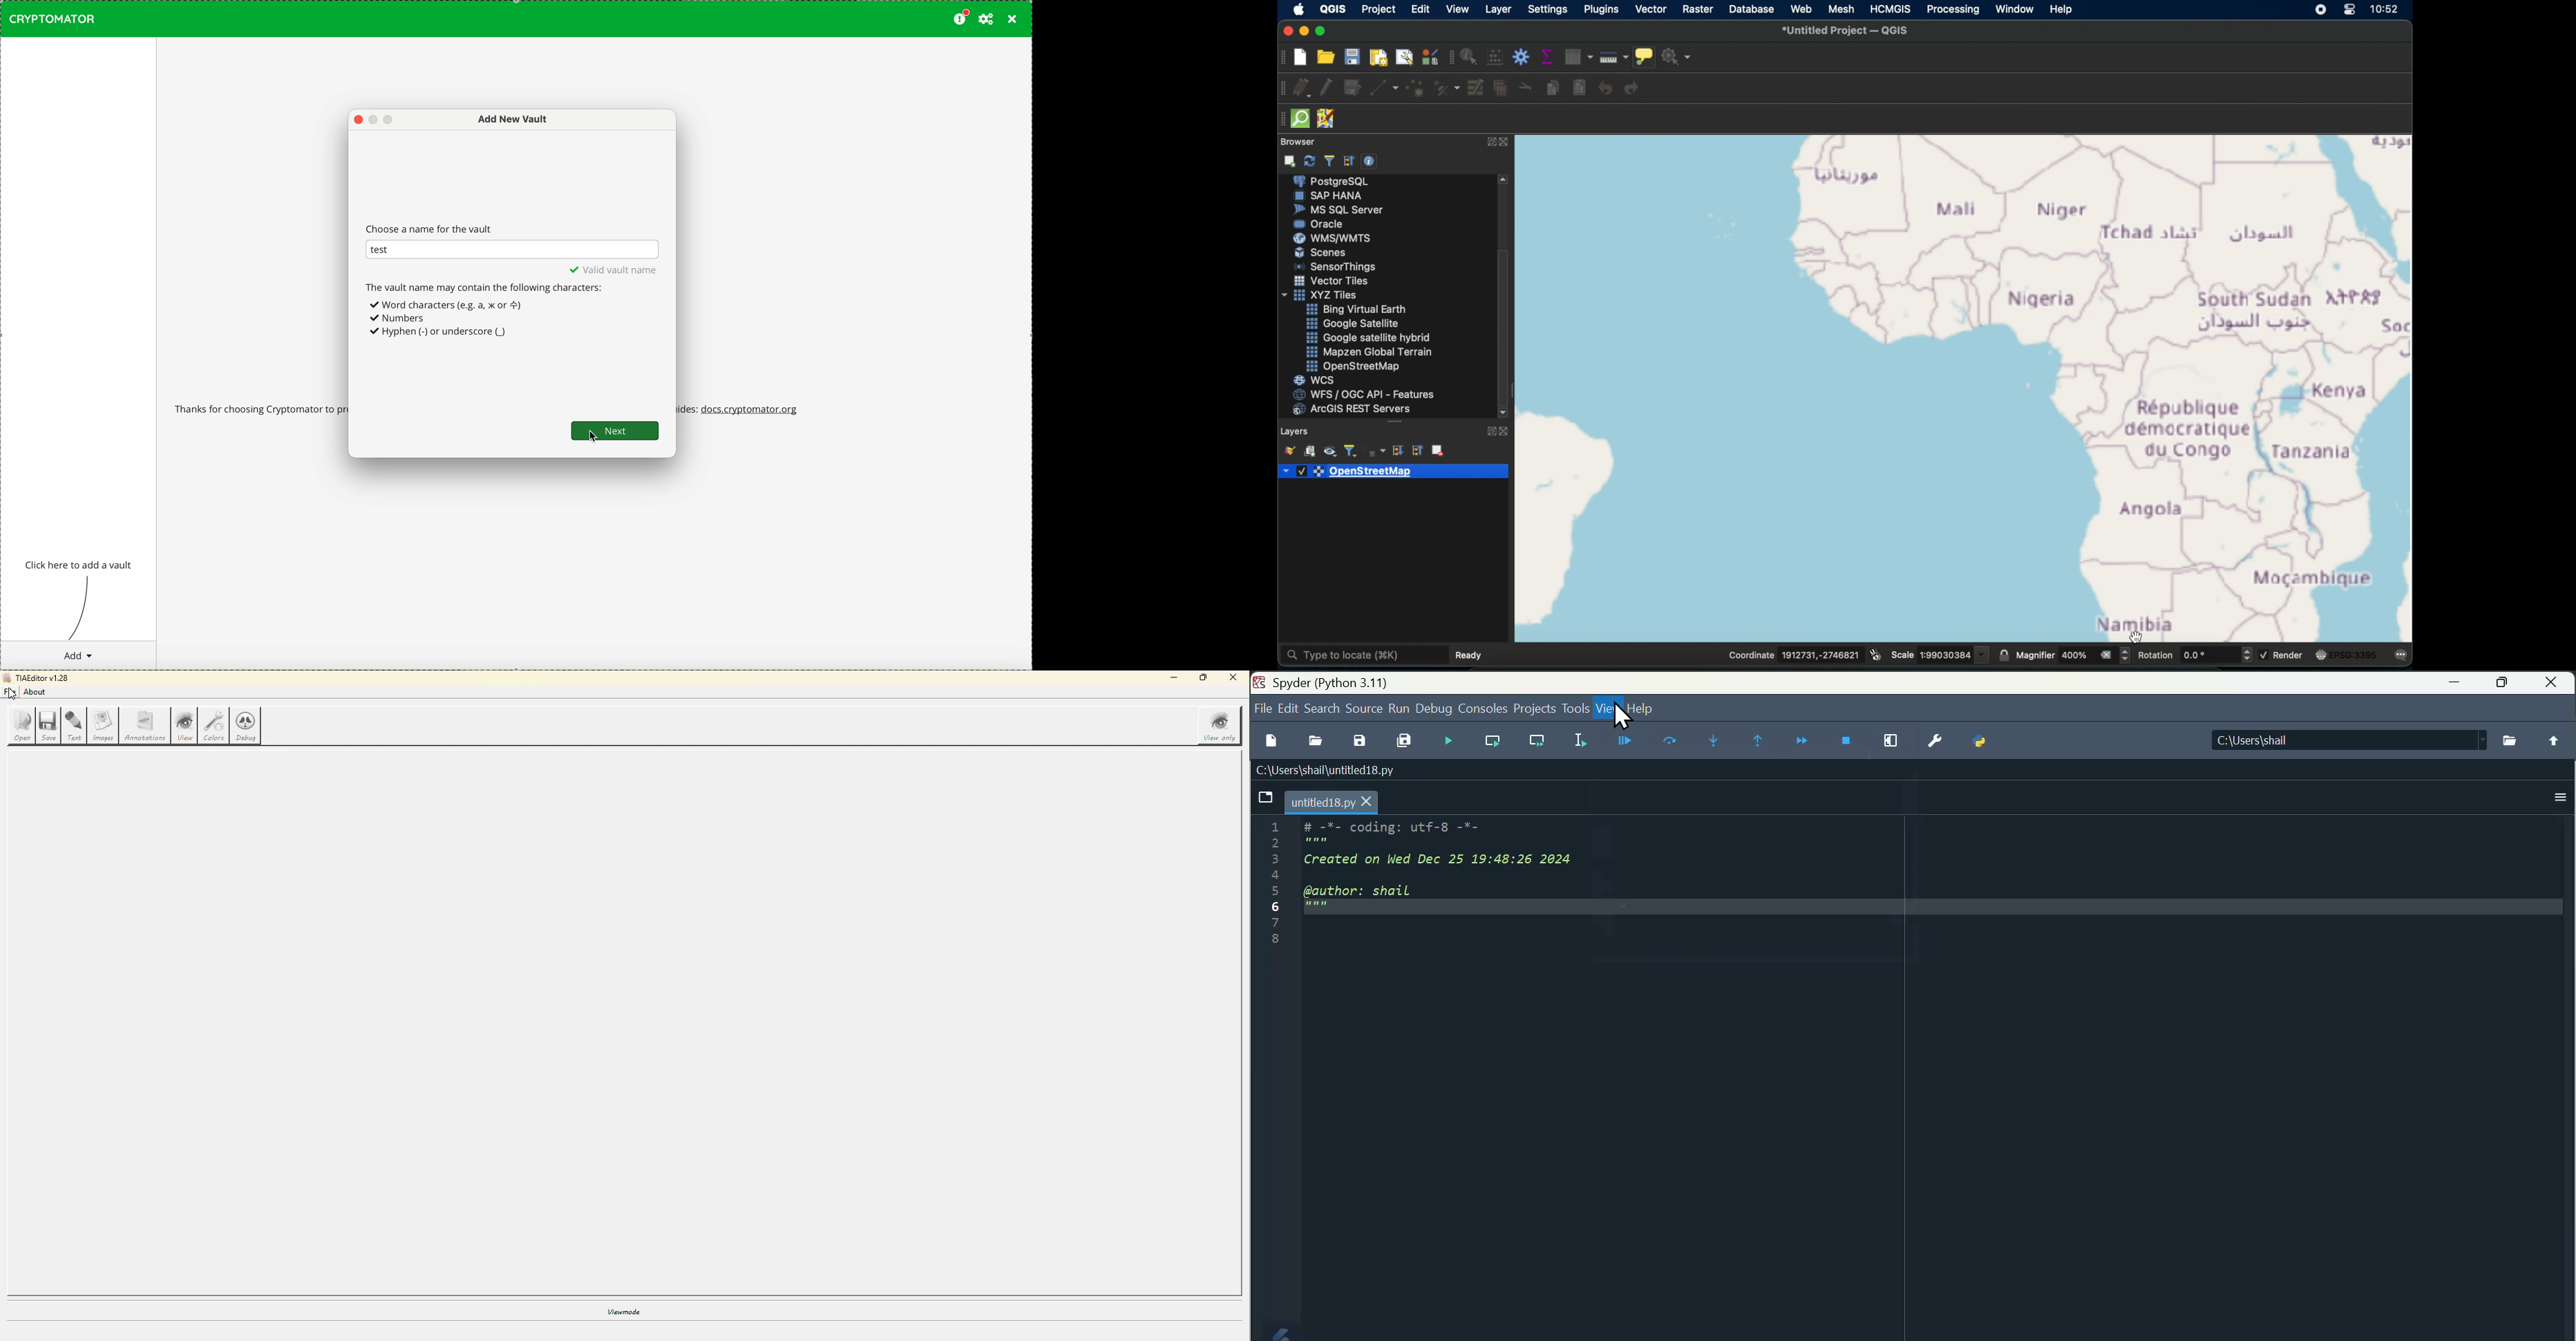  What do you see at coordinates (1304, 31) in the screenshot?
I see `minimize` at bounding box center [1304, 31].